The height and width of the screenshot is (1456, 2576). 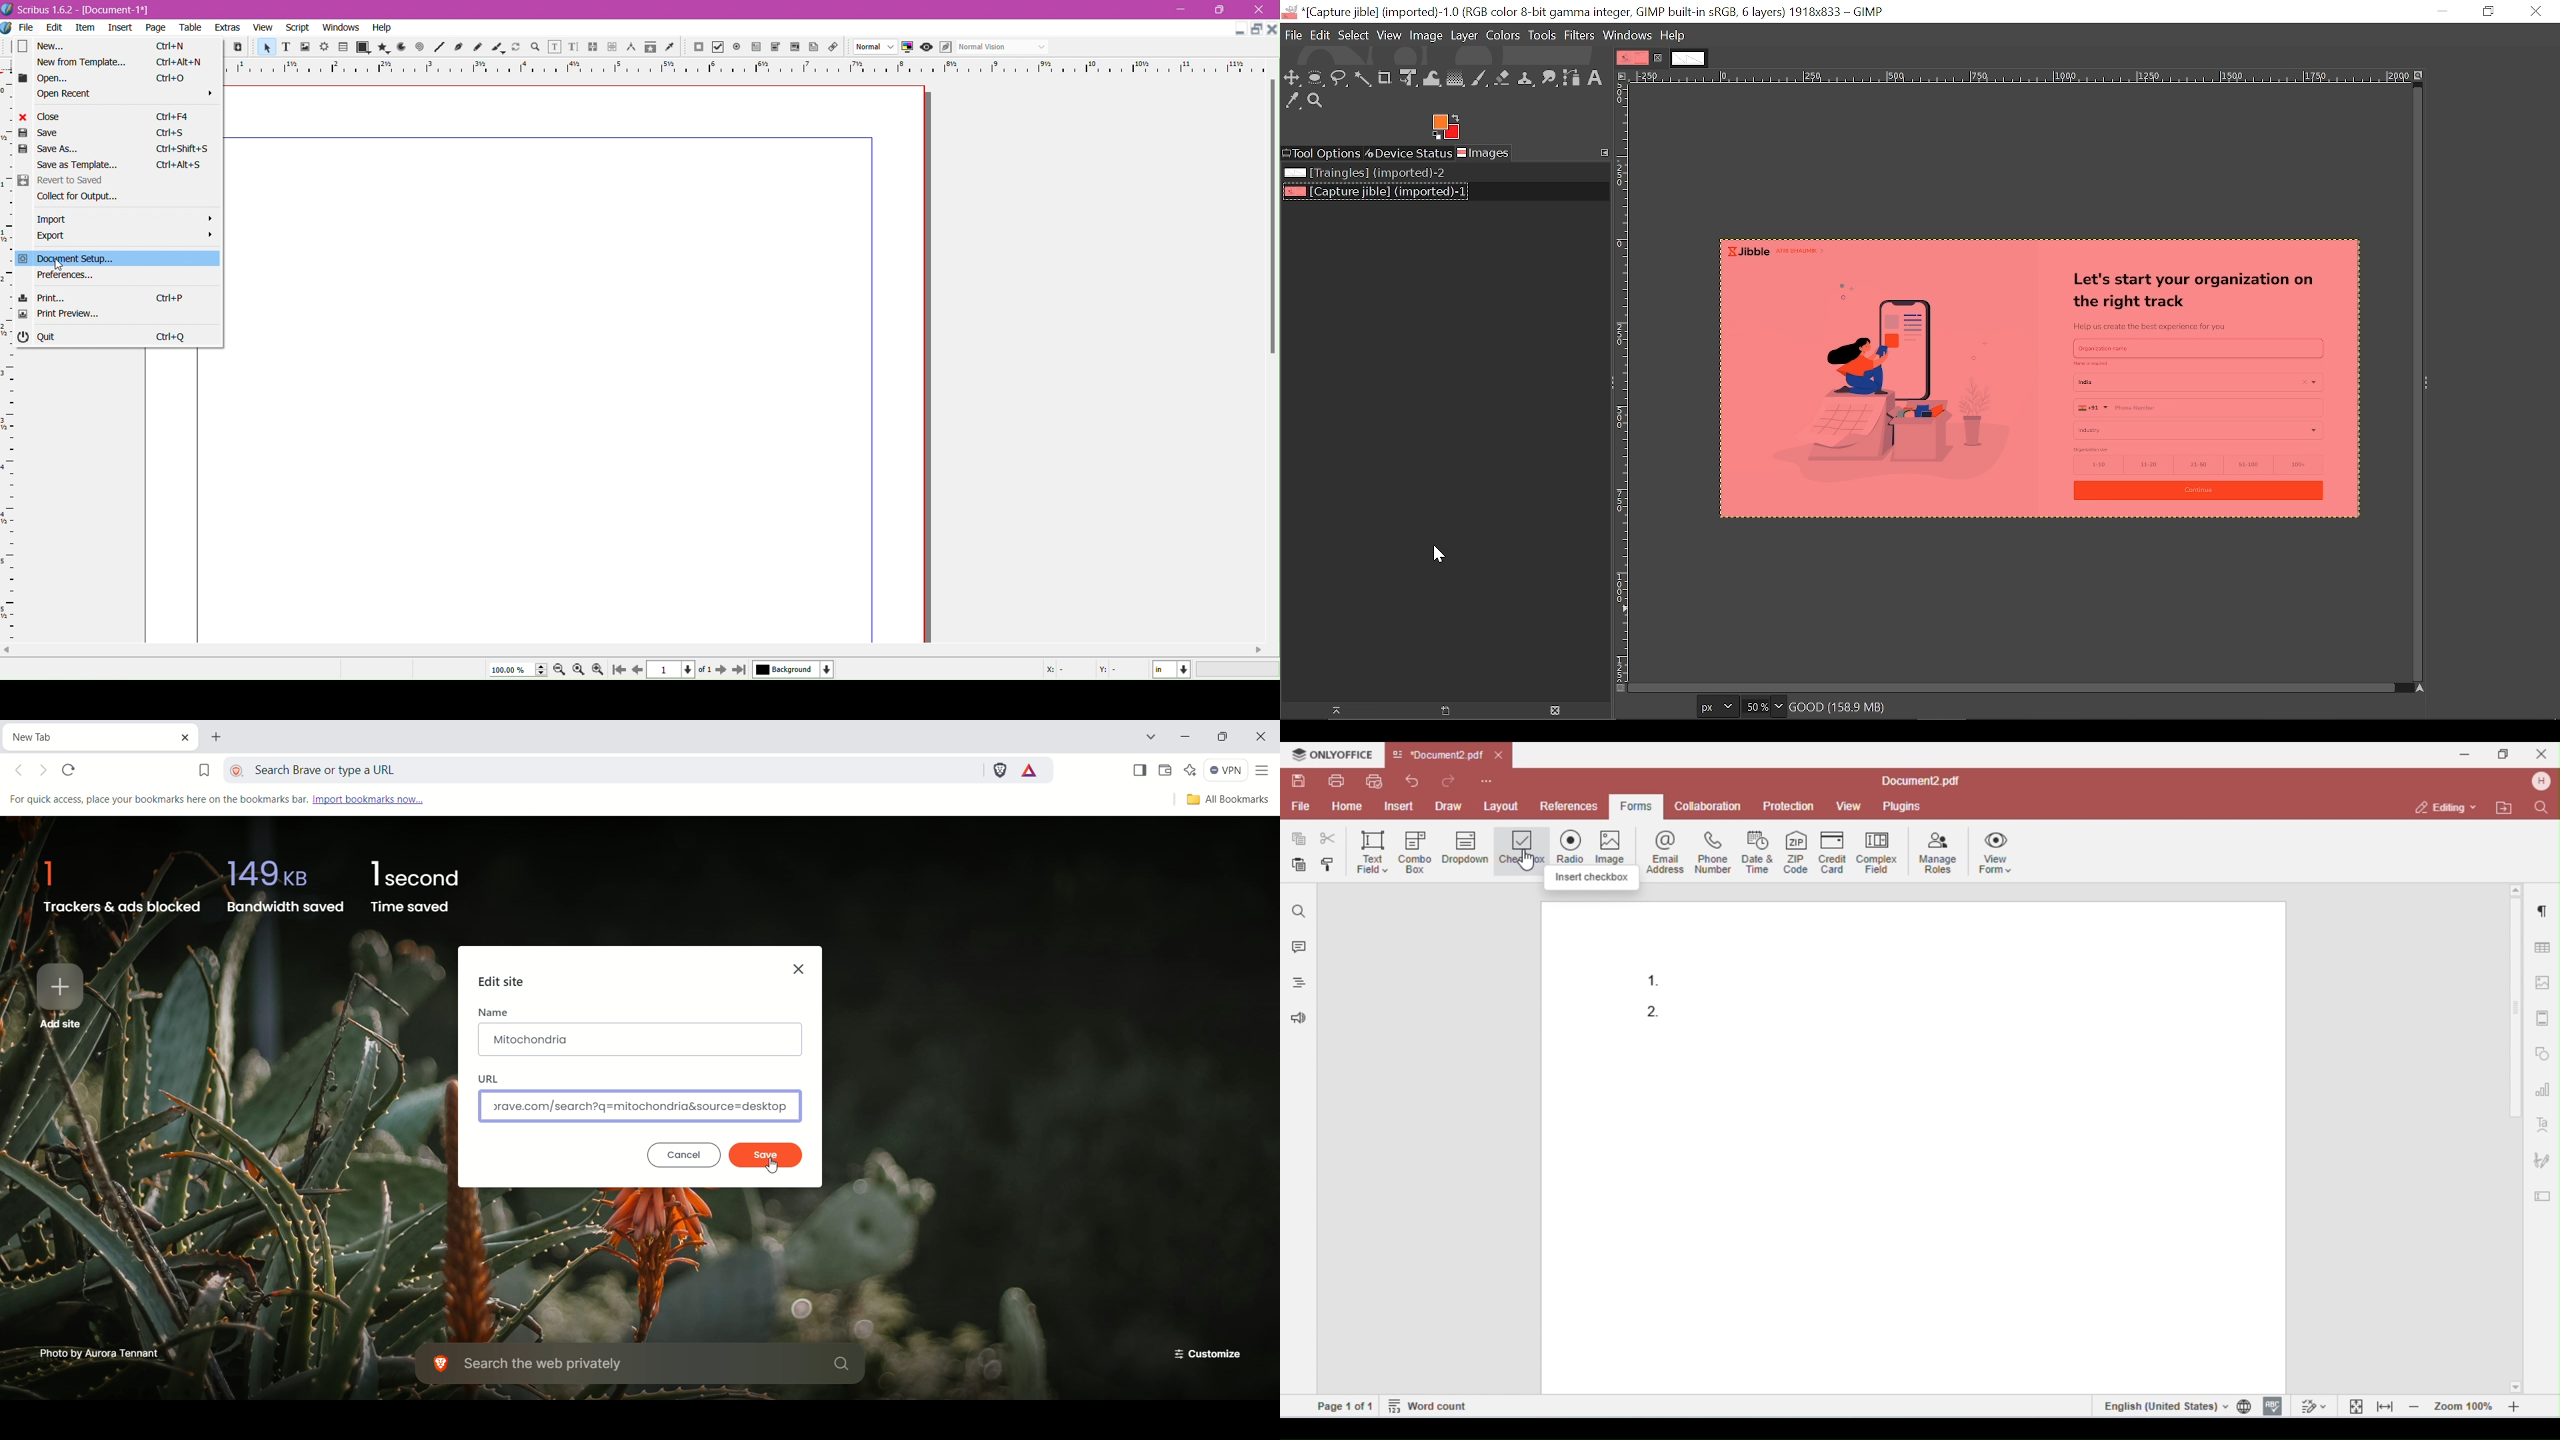 I want to click on Wrap text tool, so click(x=1431, y=79).